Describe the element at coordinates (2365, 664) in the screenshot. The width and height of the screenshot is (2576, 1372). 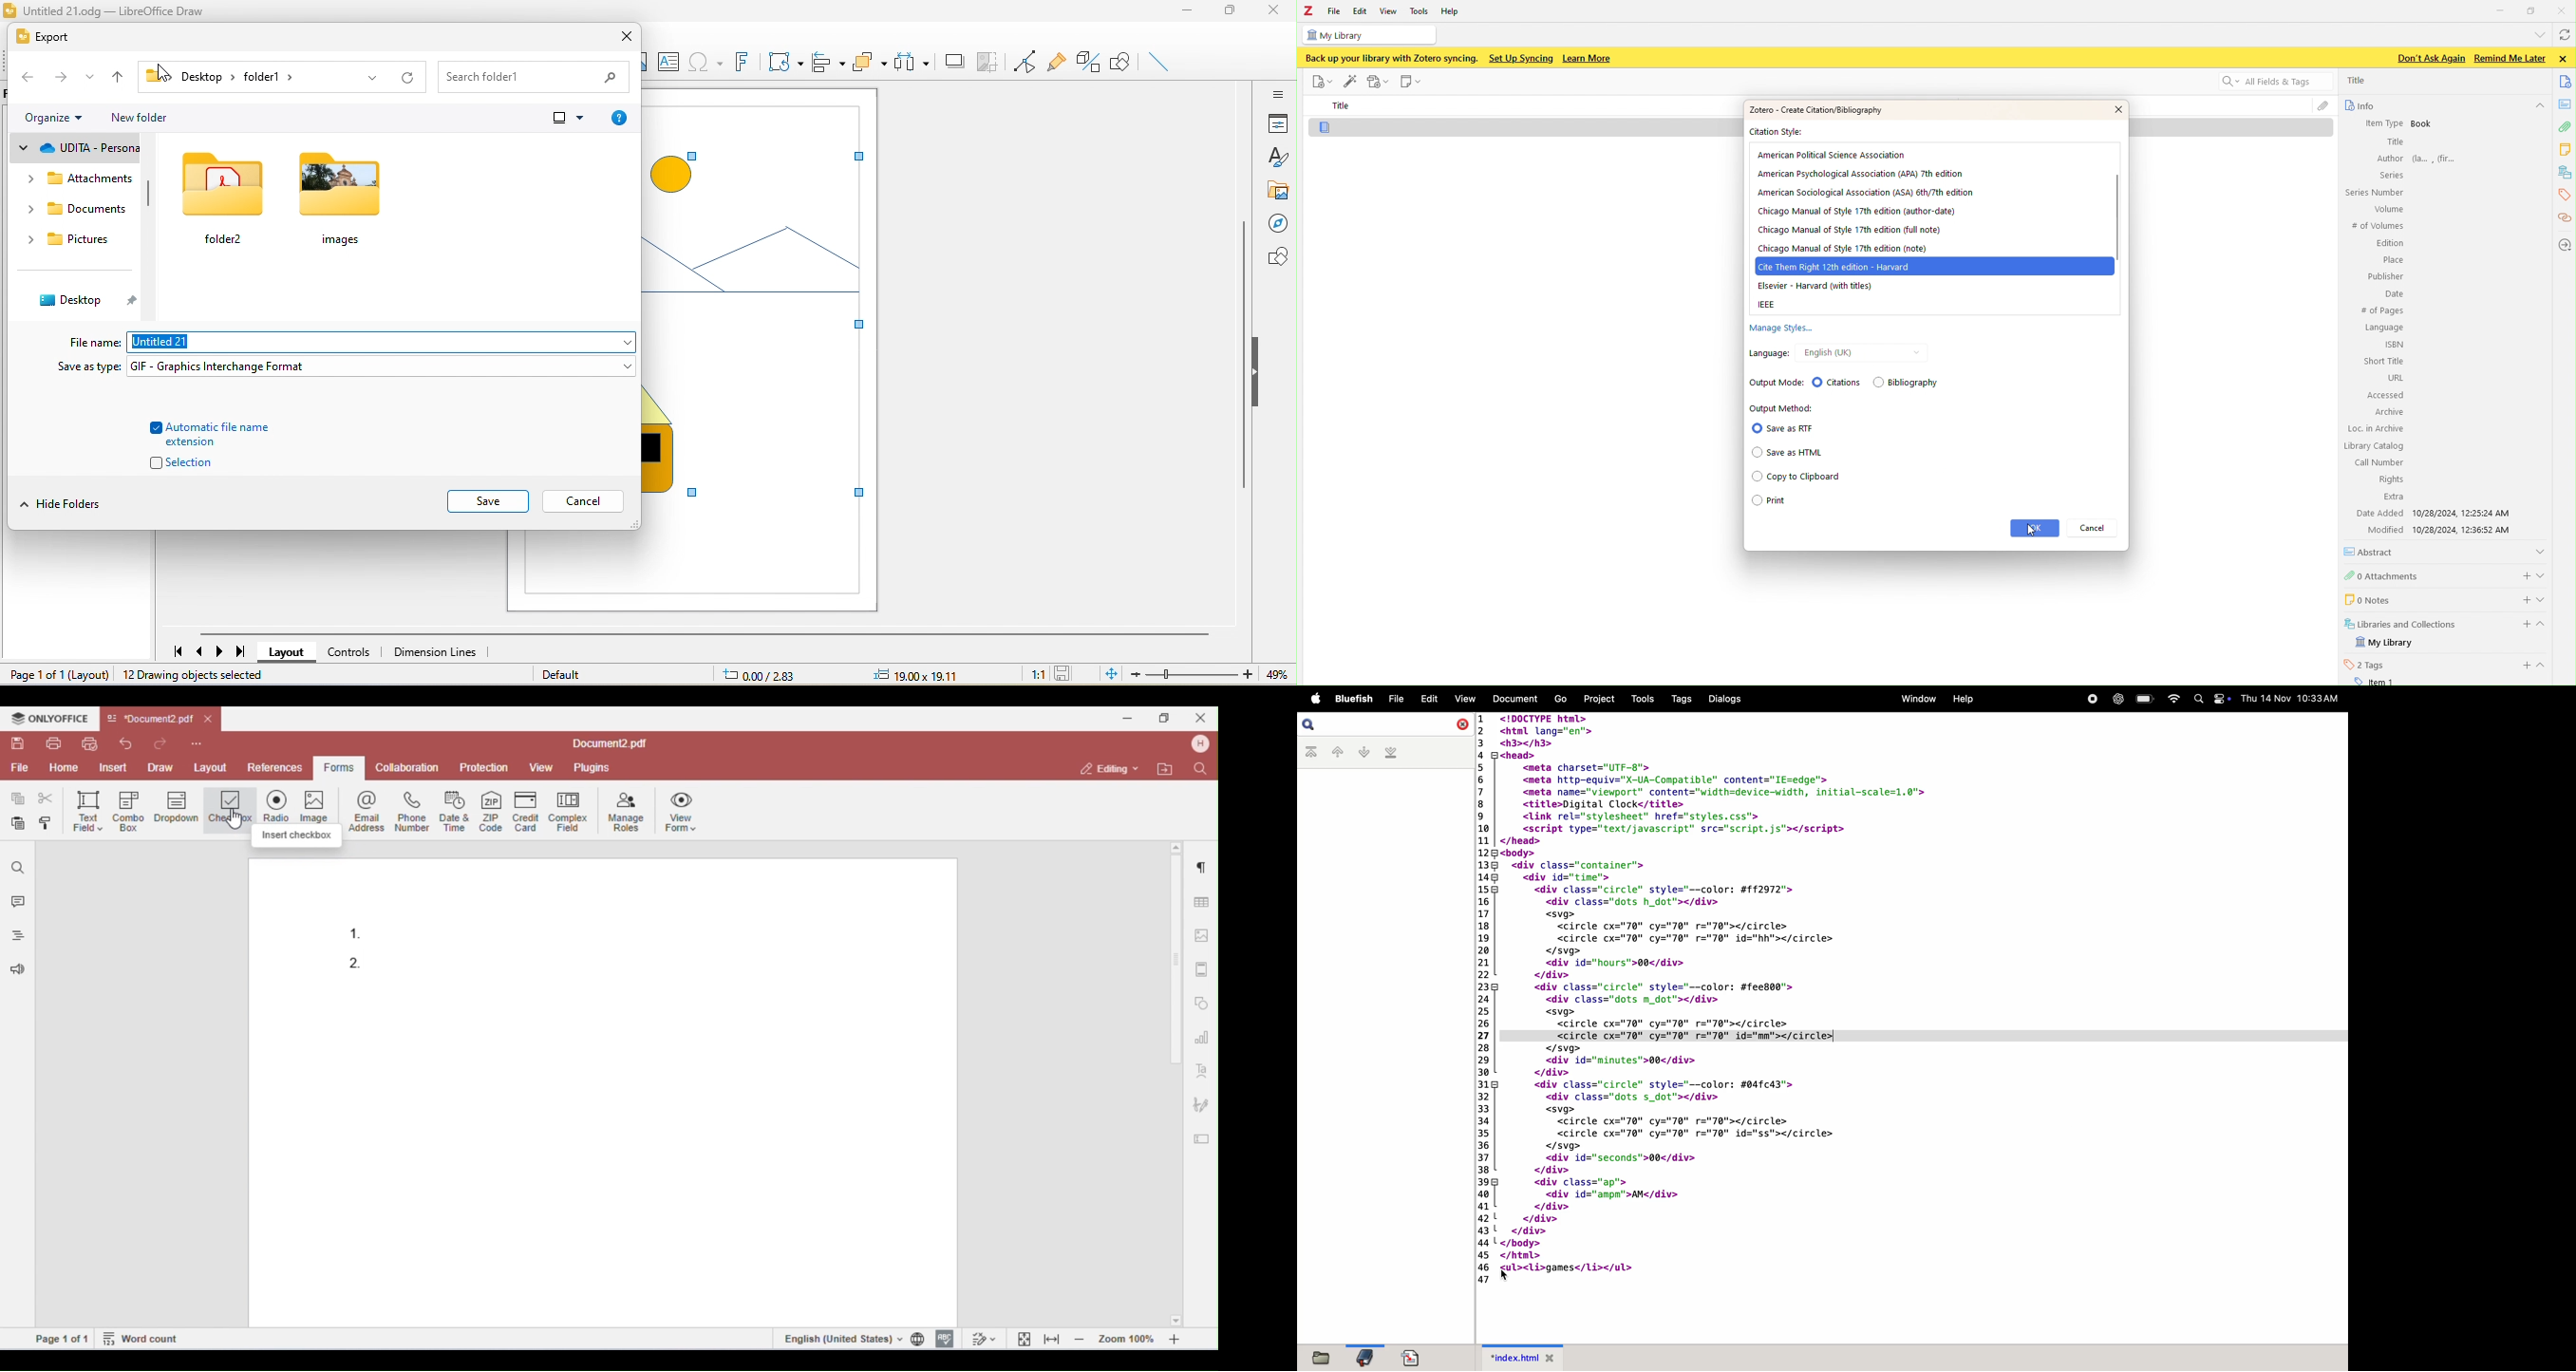
I see `2 Tags` at that location.